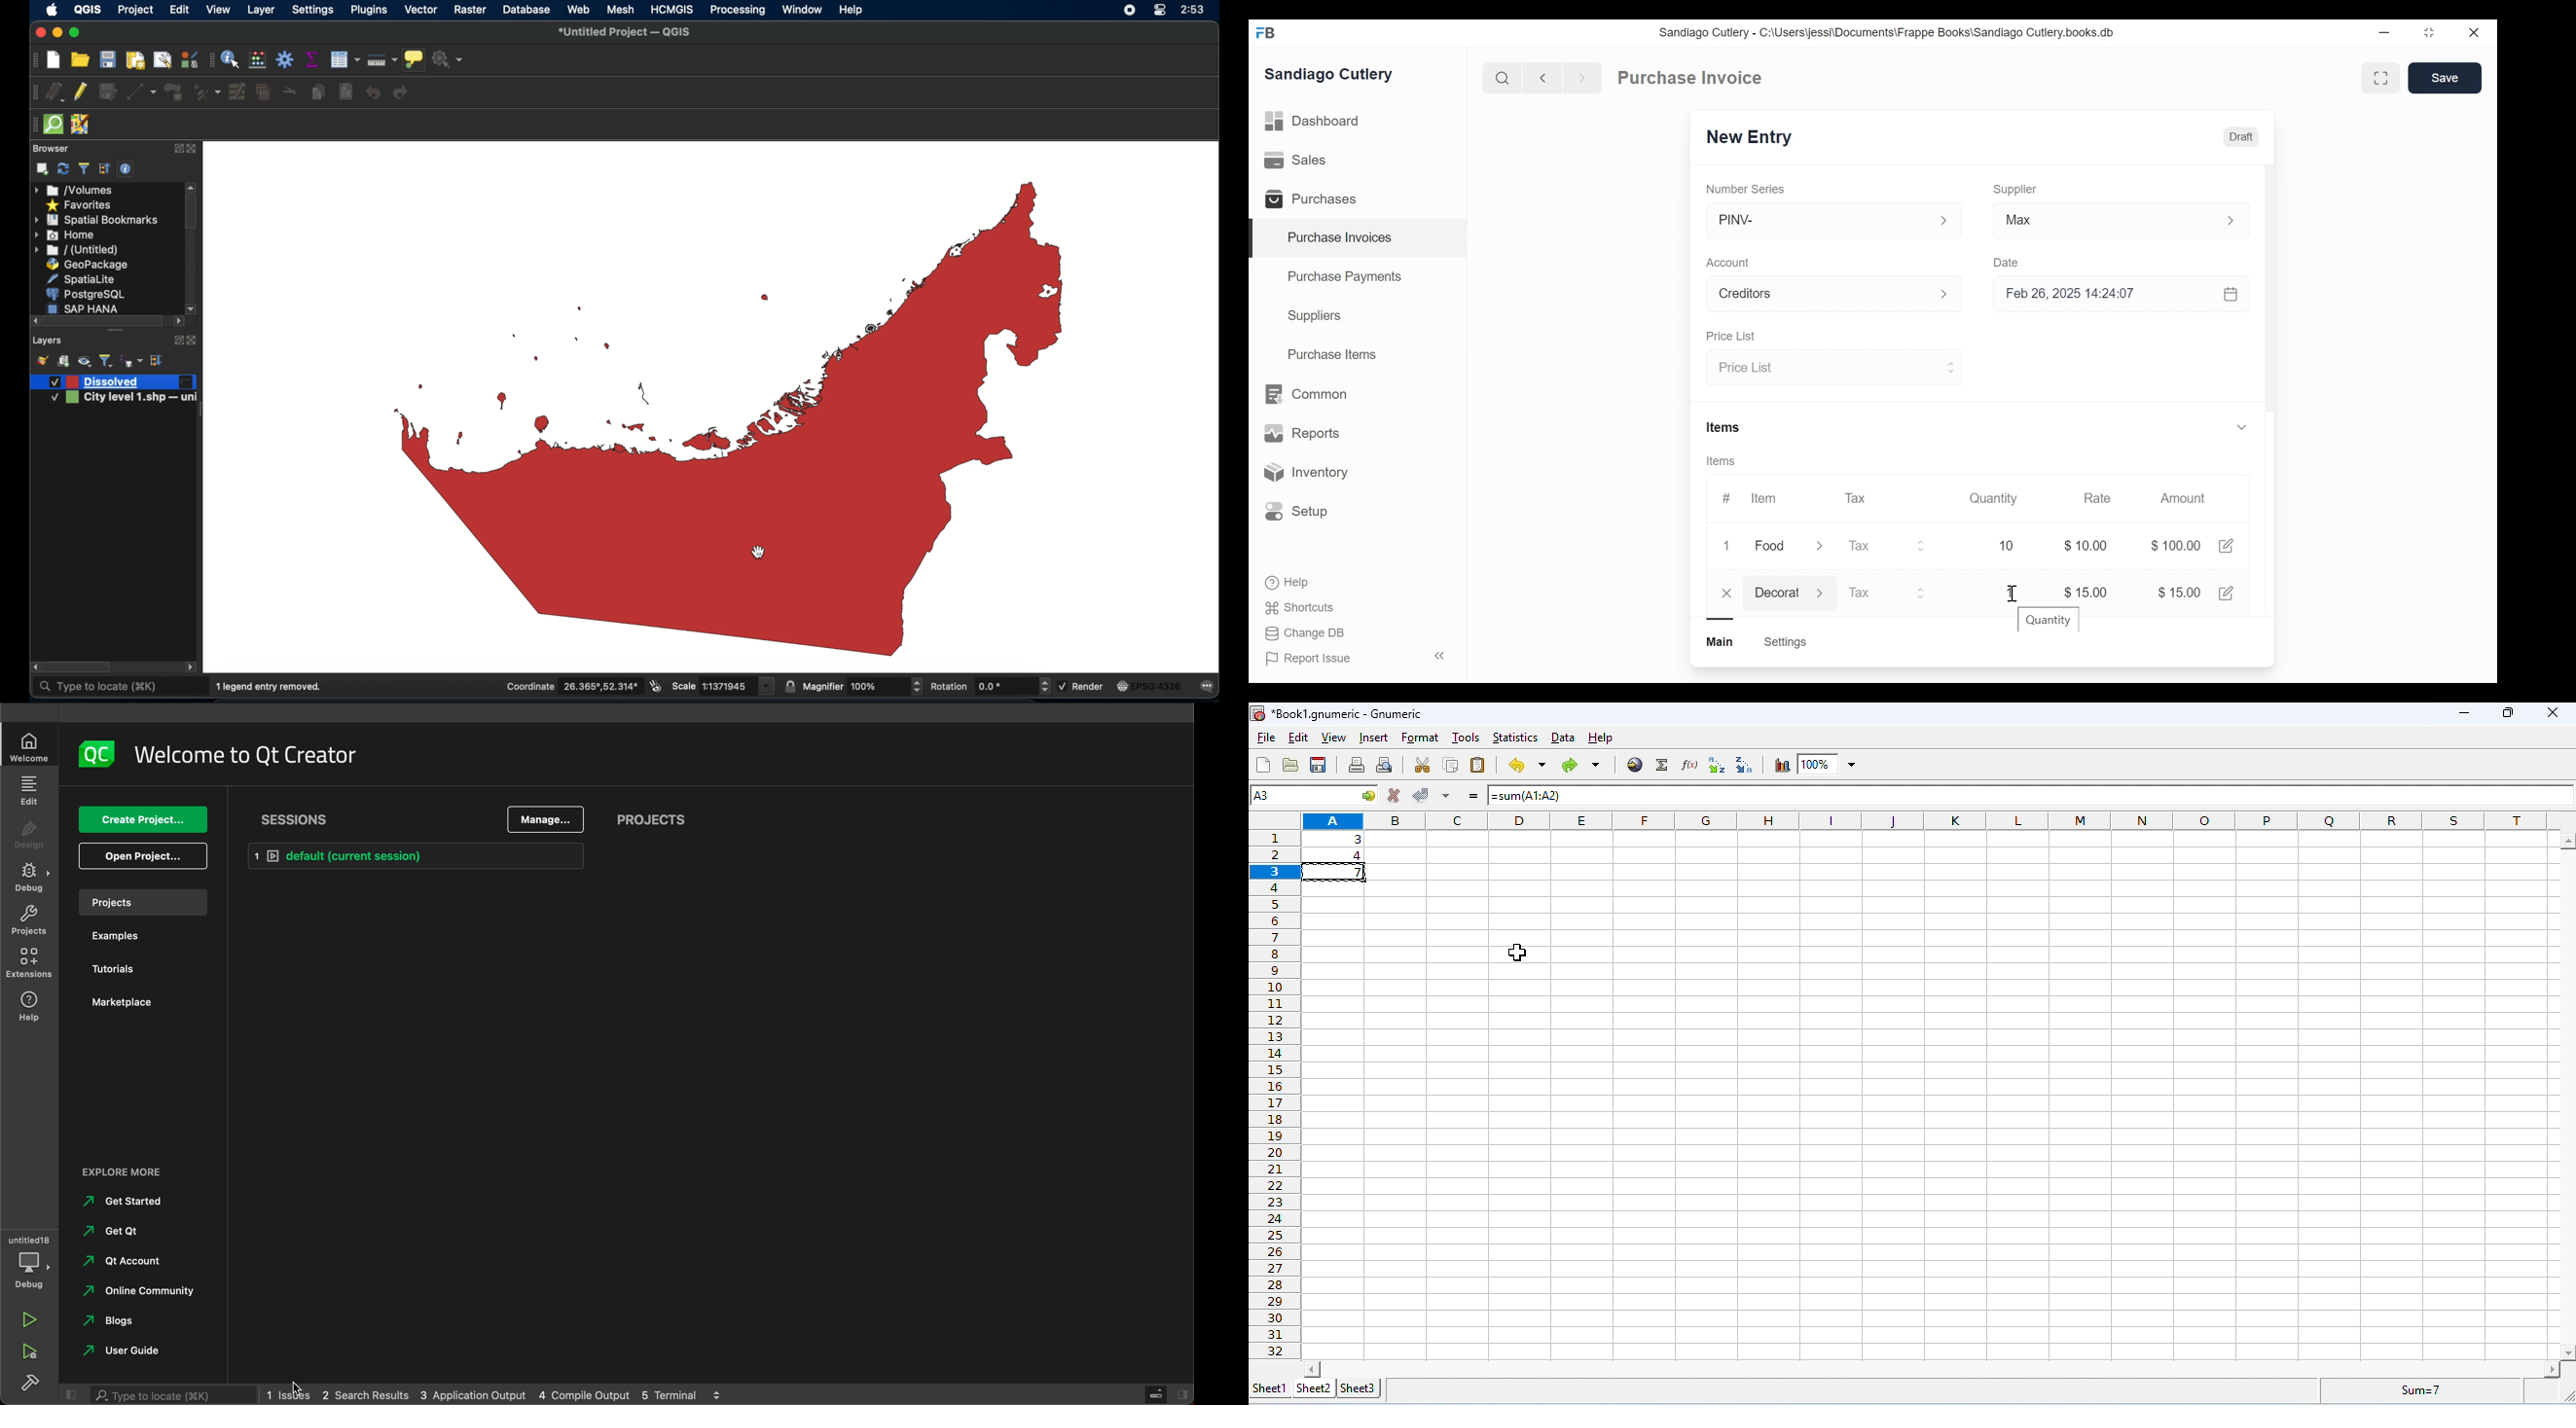 Image resolution: width=2576 pixels, height=1428 pixels. What do you see at coordinates (1502, 77) in the screenshot?
I see `Search` at bounding box center [1502, 77].